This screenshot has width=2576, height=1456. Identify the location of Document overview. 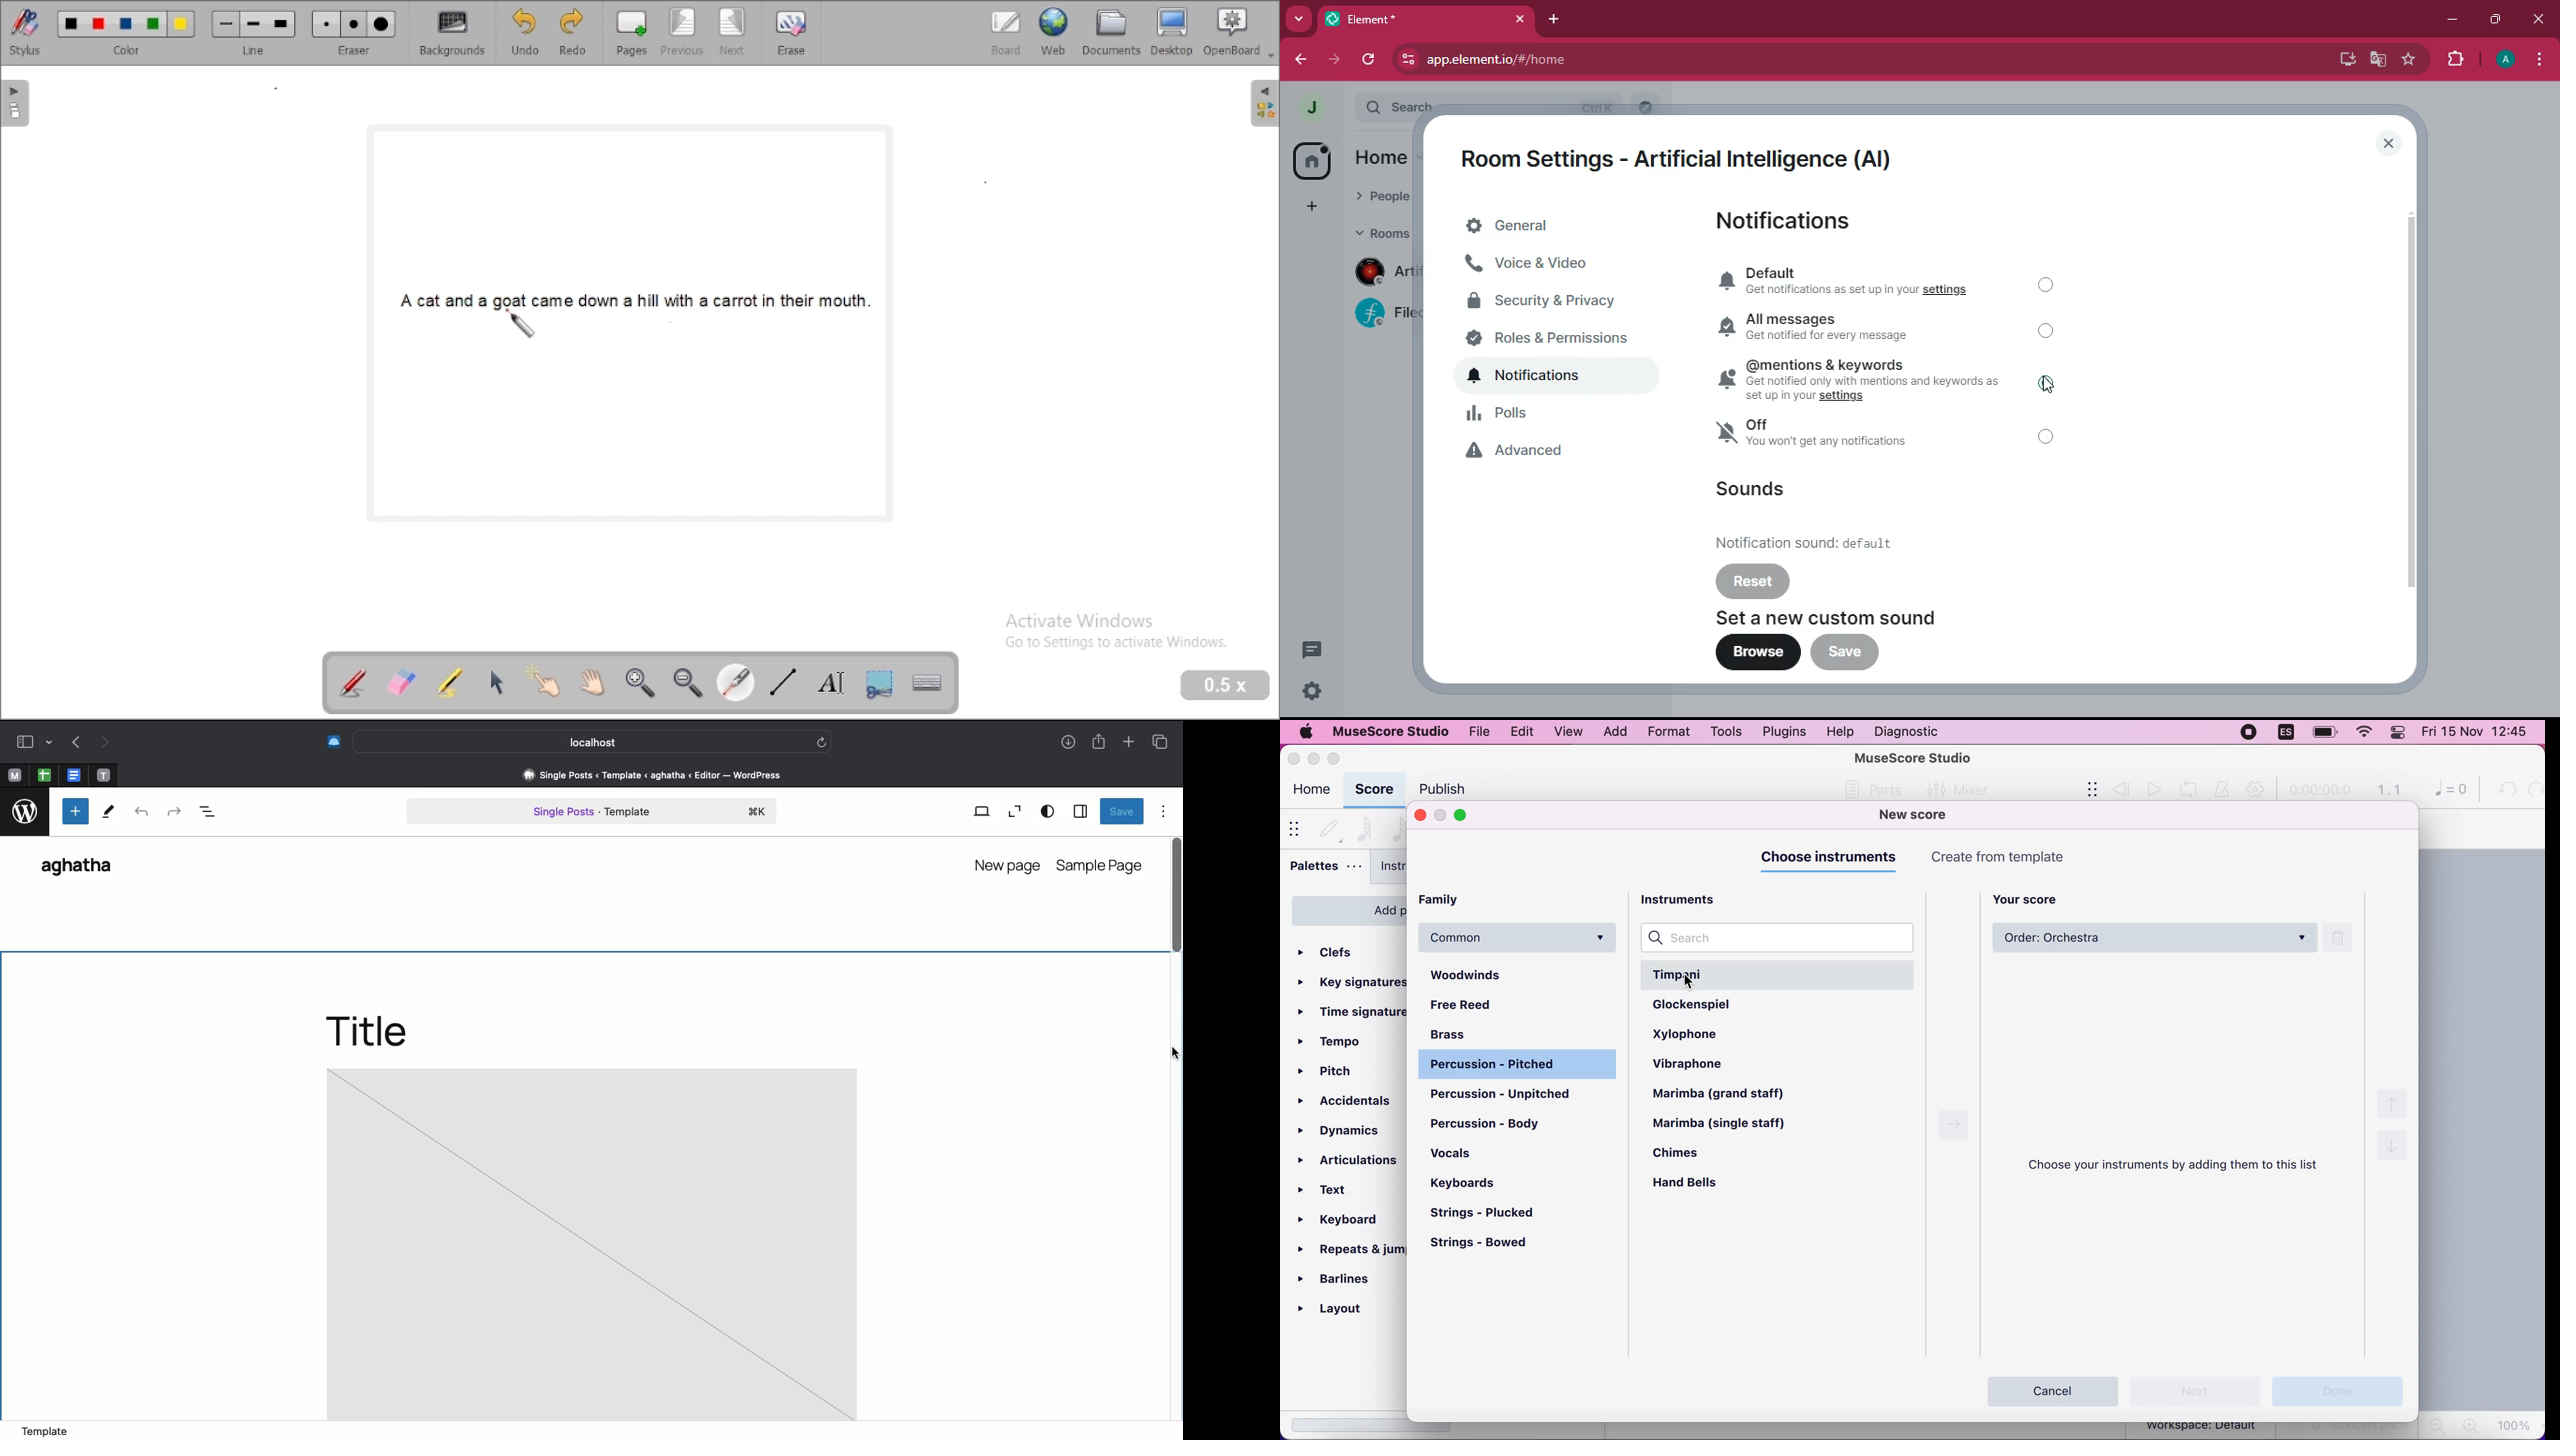
(216, 812).